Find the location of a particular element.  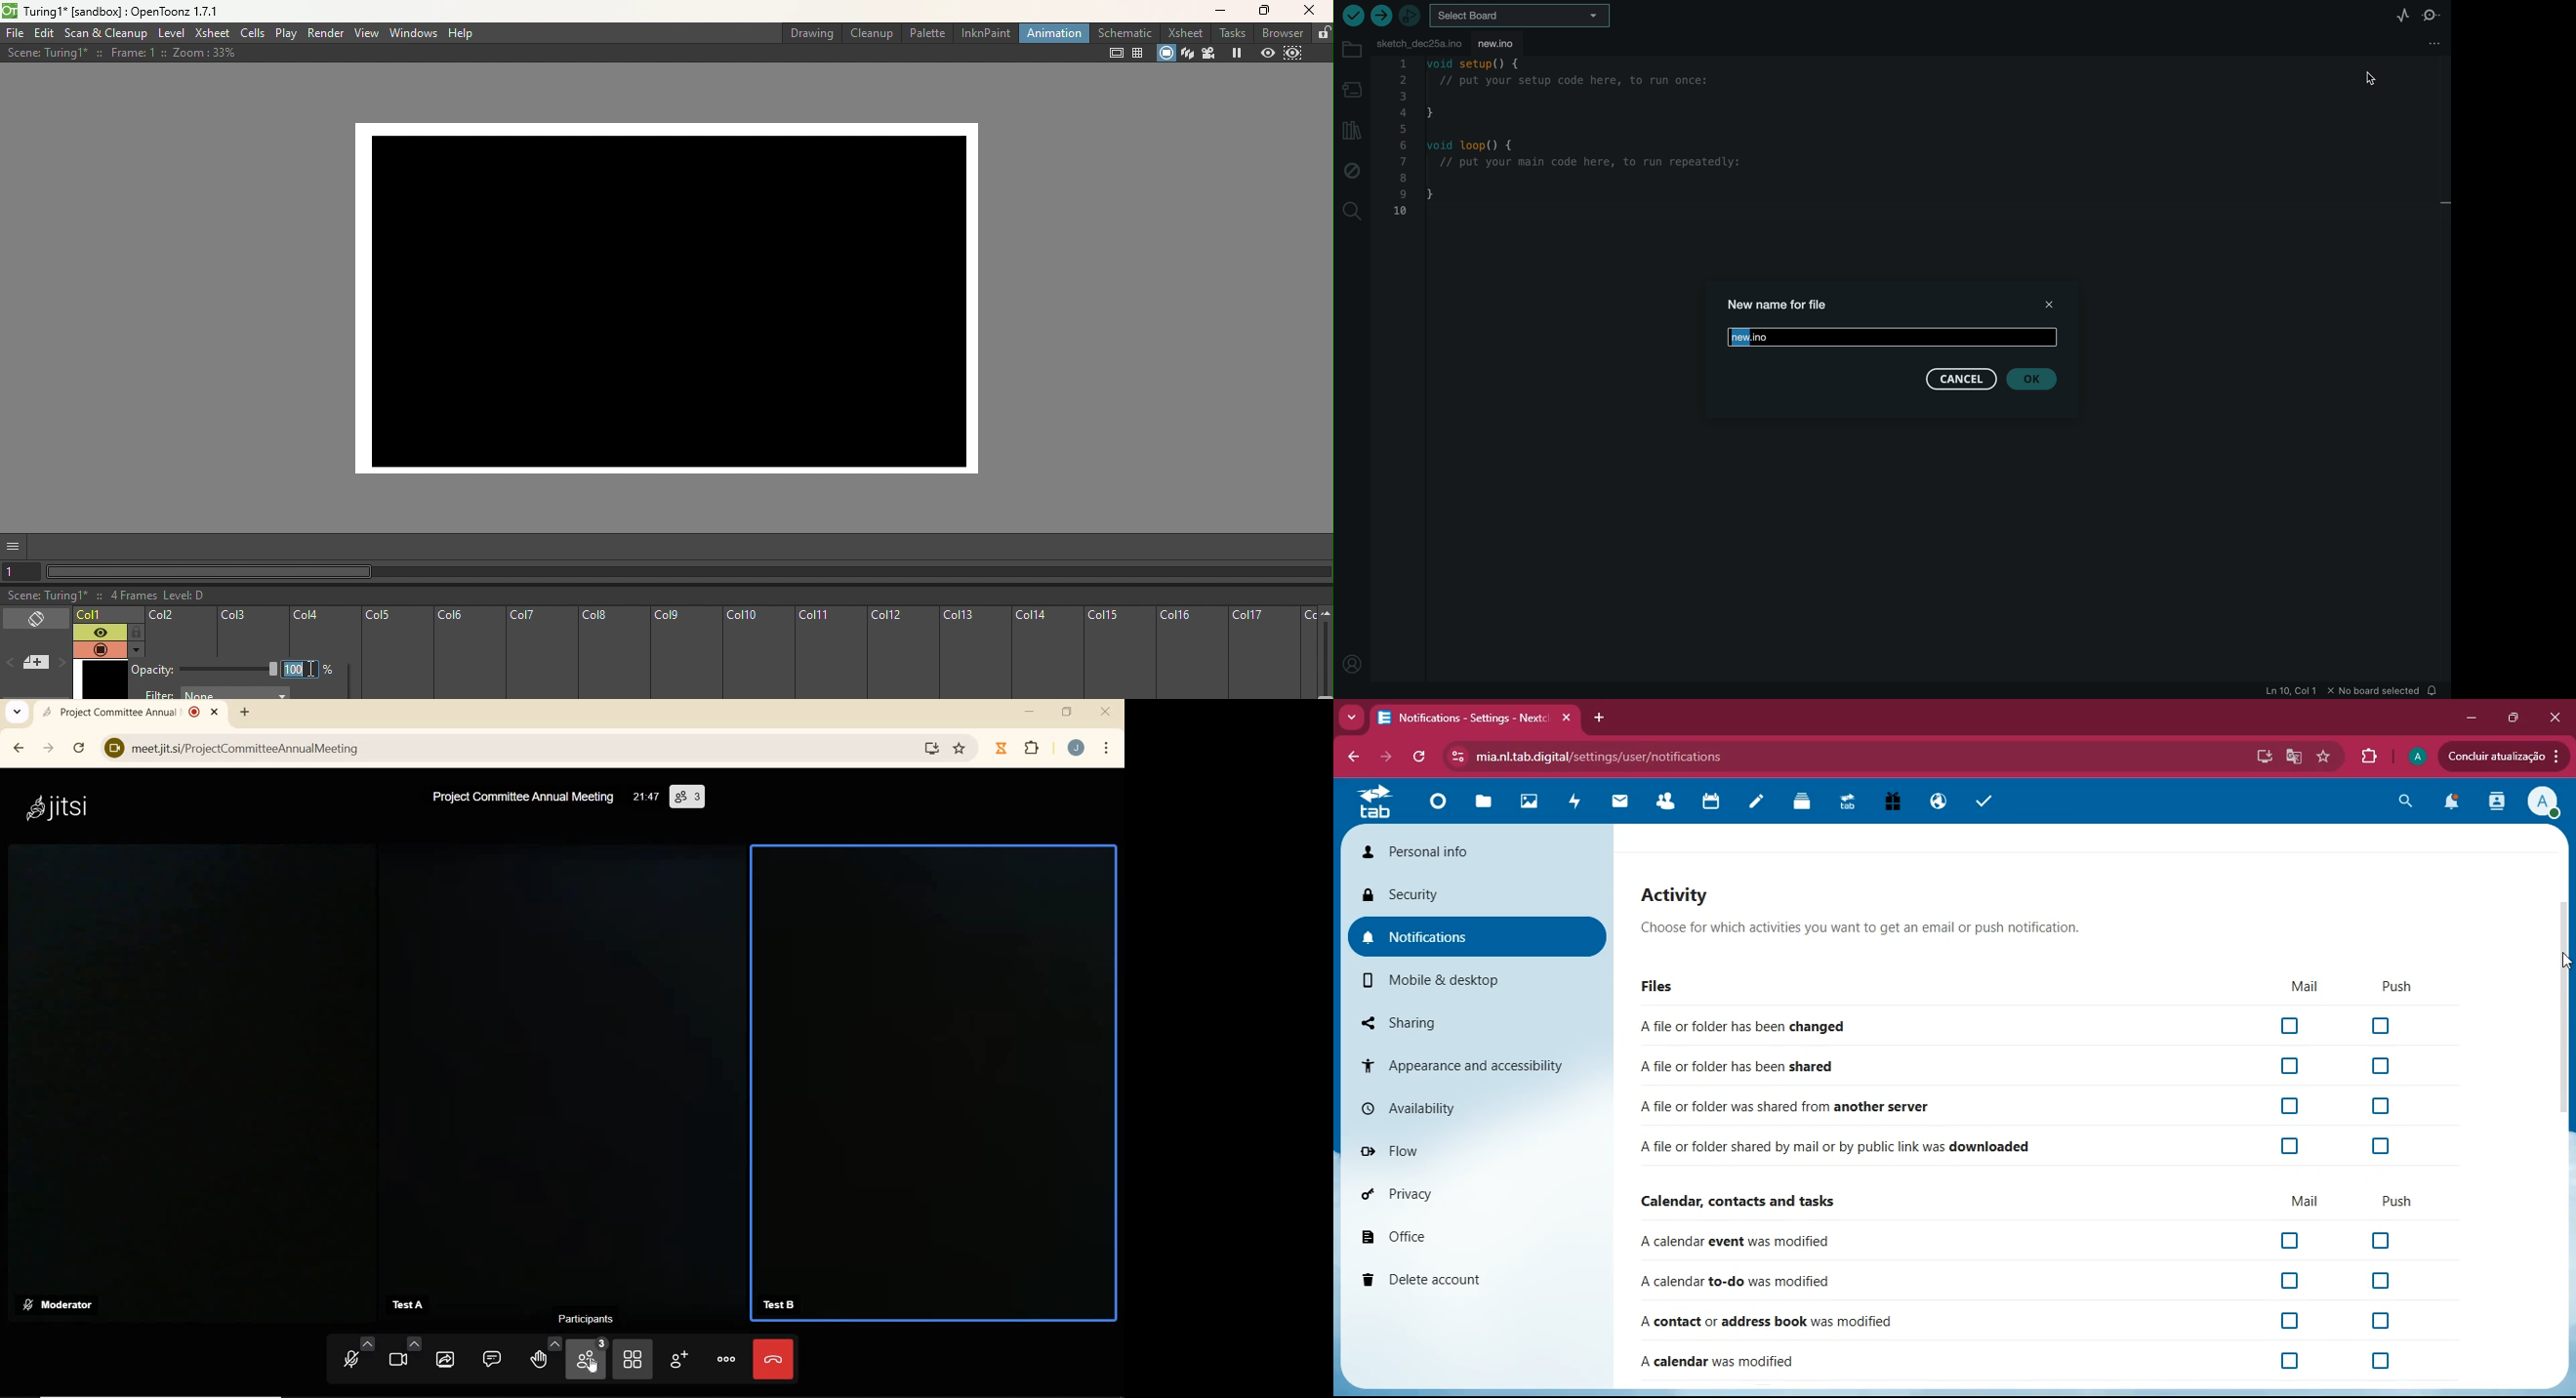

checkbox is located at coordinates (2383, 1145).